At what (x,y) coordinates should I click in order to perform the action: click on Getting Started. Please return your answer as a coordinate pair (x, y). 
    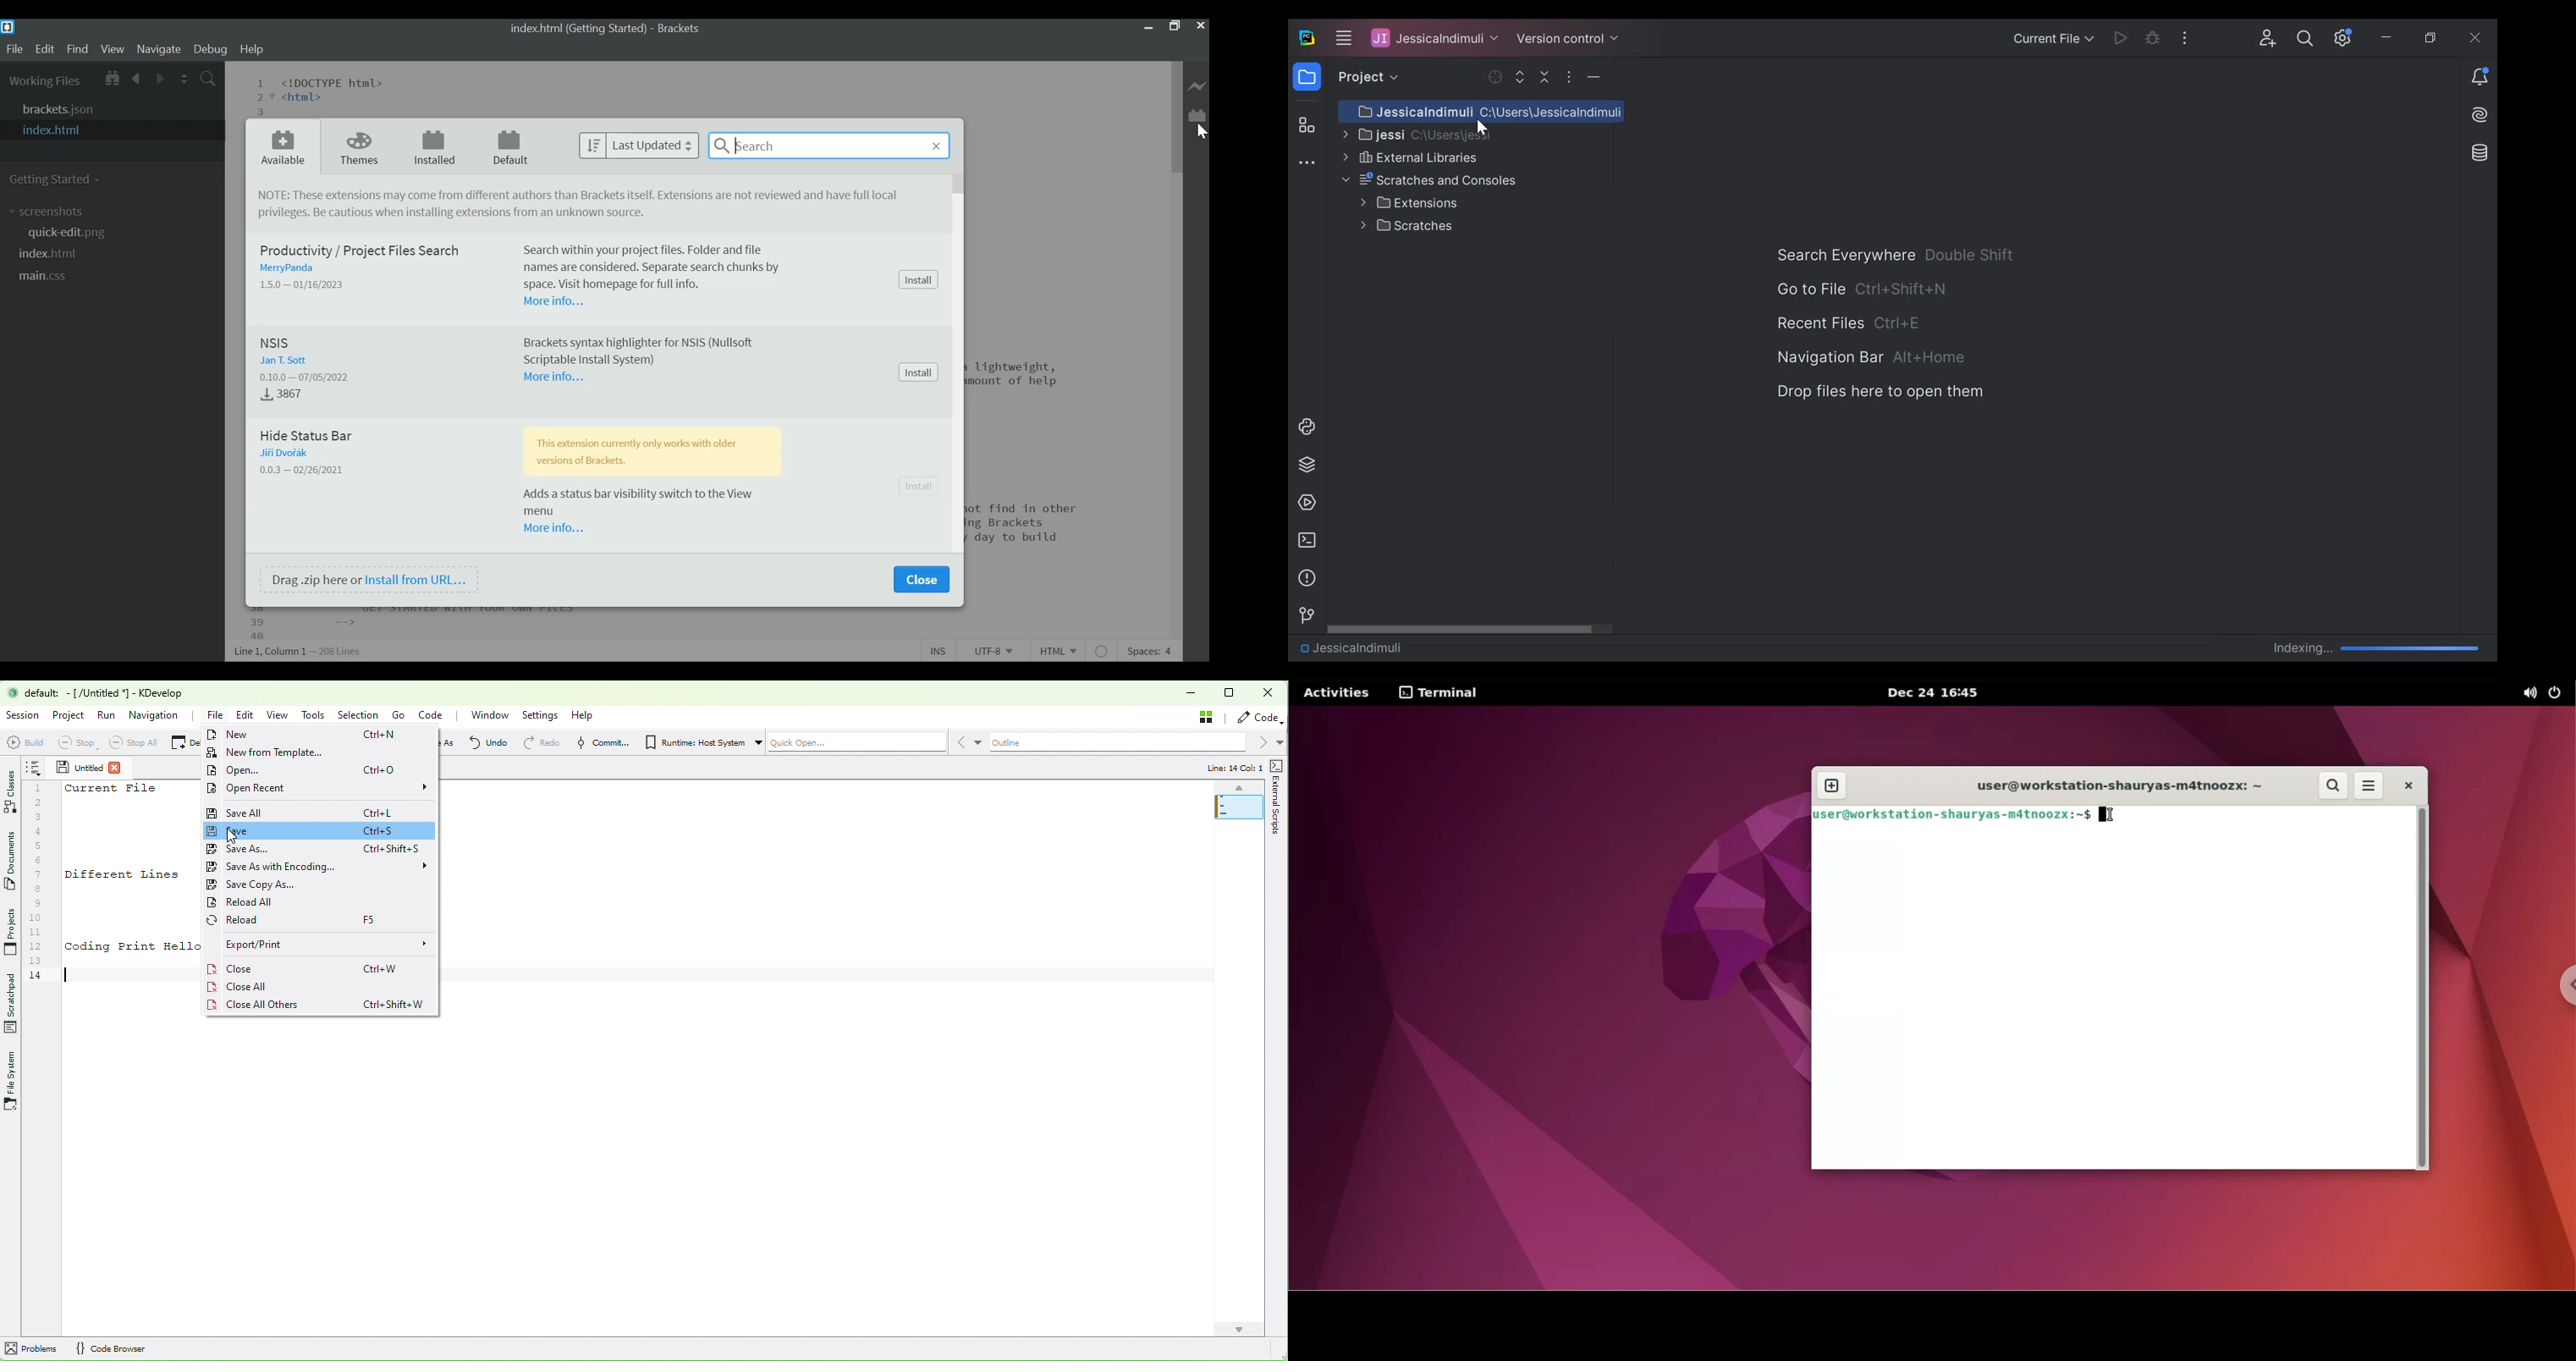
    Looking at the image, I should click on (57, 178).